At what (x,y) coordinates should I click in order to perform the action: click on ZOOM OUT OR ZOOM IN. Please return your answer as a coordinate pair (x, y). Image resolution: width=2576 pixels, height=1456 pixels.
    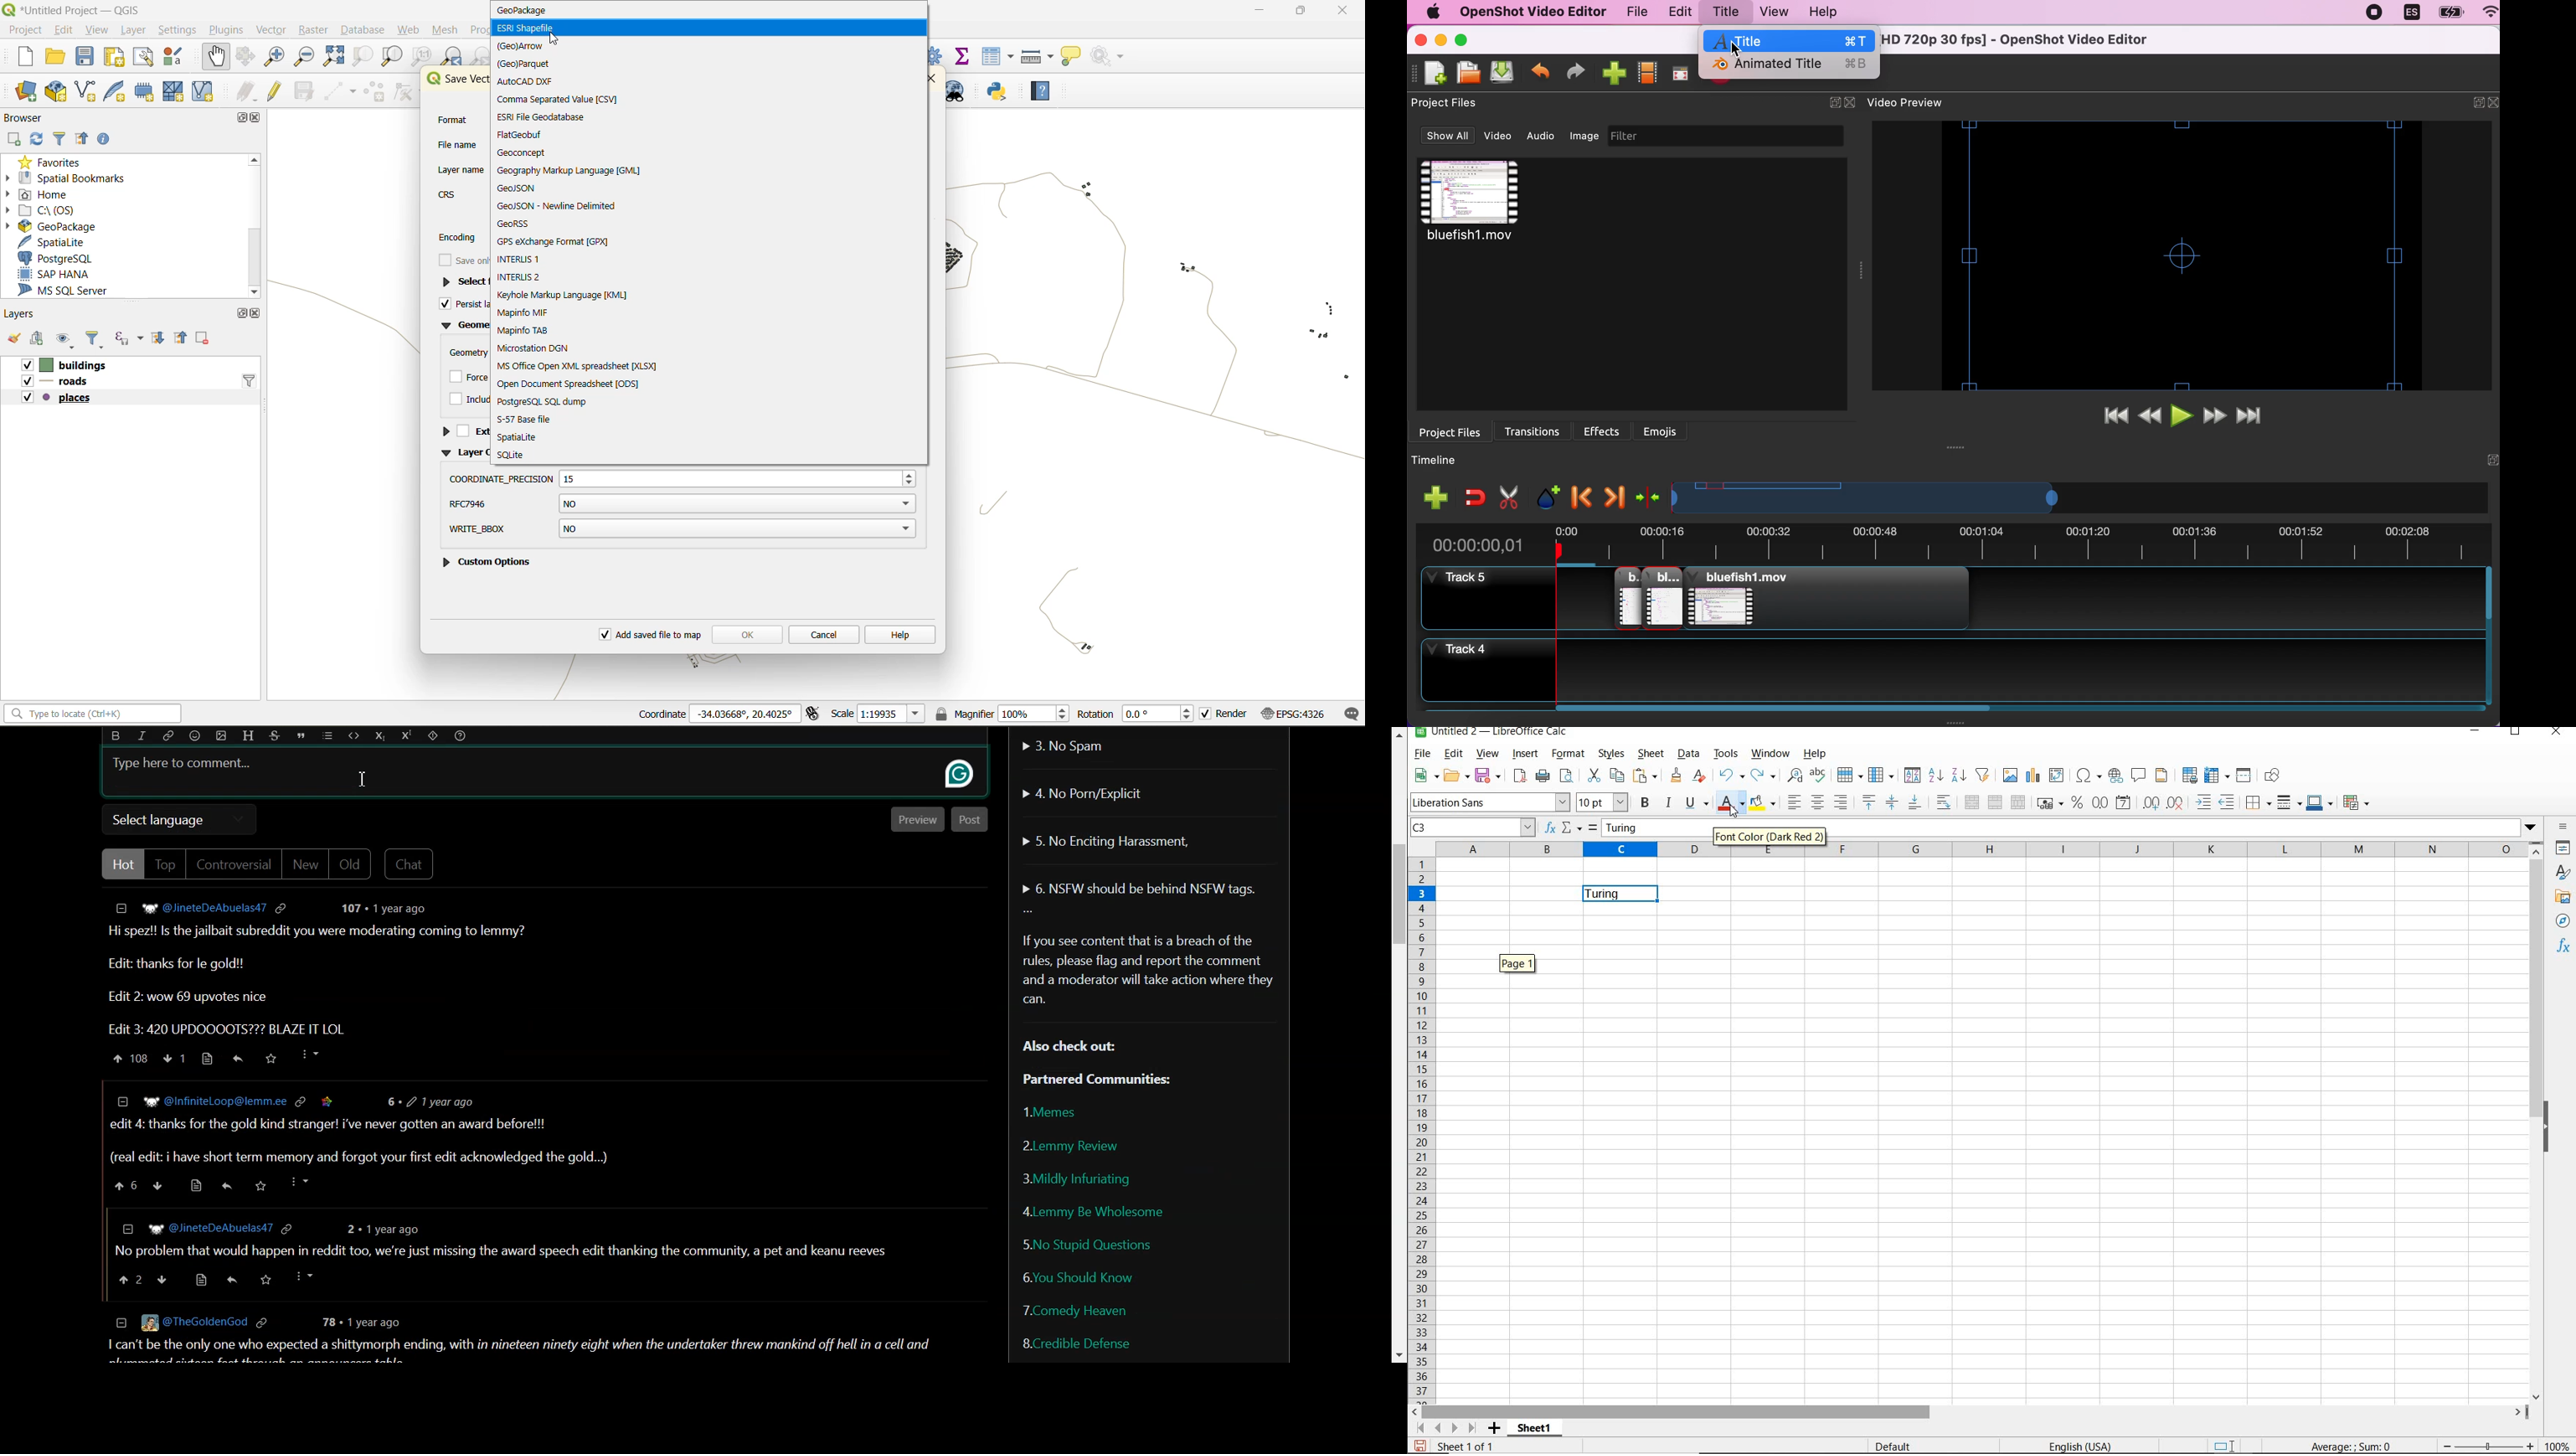
    Looking at the image, I should click on (2481, 1446).